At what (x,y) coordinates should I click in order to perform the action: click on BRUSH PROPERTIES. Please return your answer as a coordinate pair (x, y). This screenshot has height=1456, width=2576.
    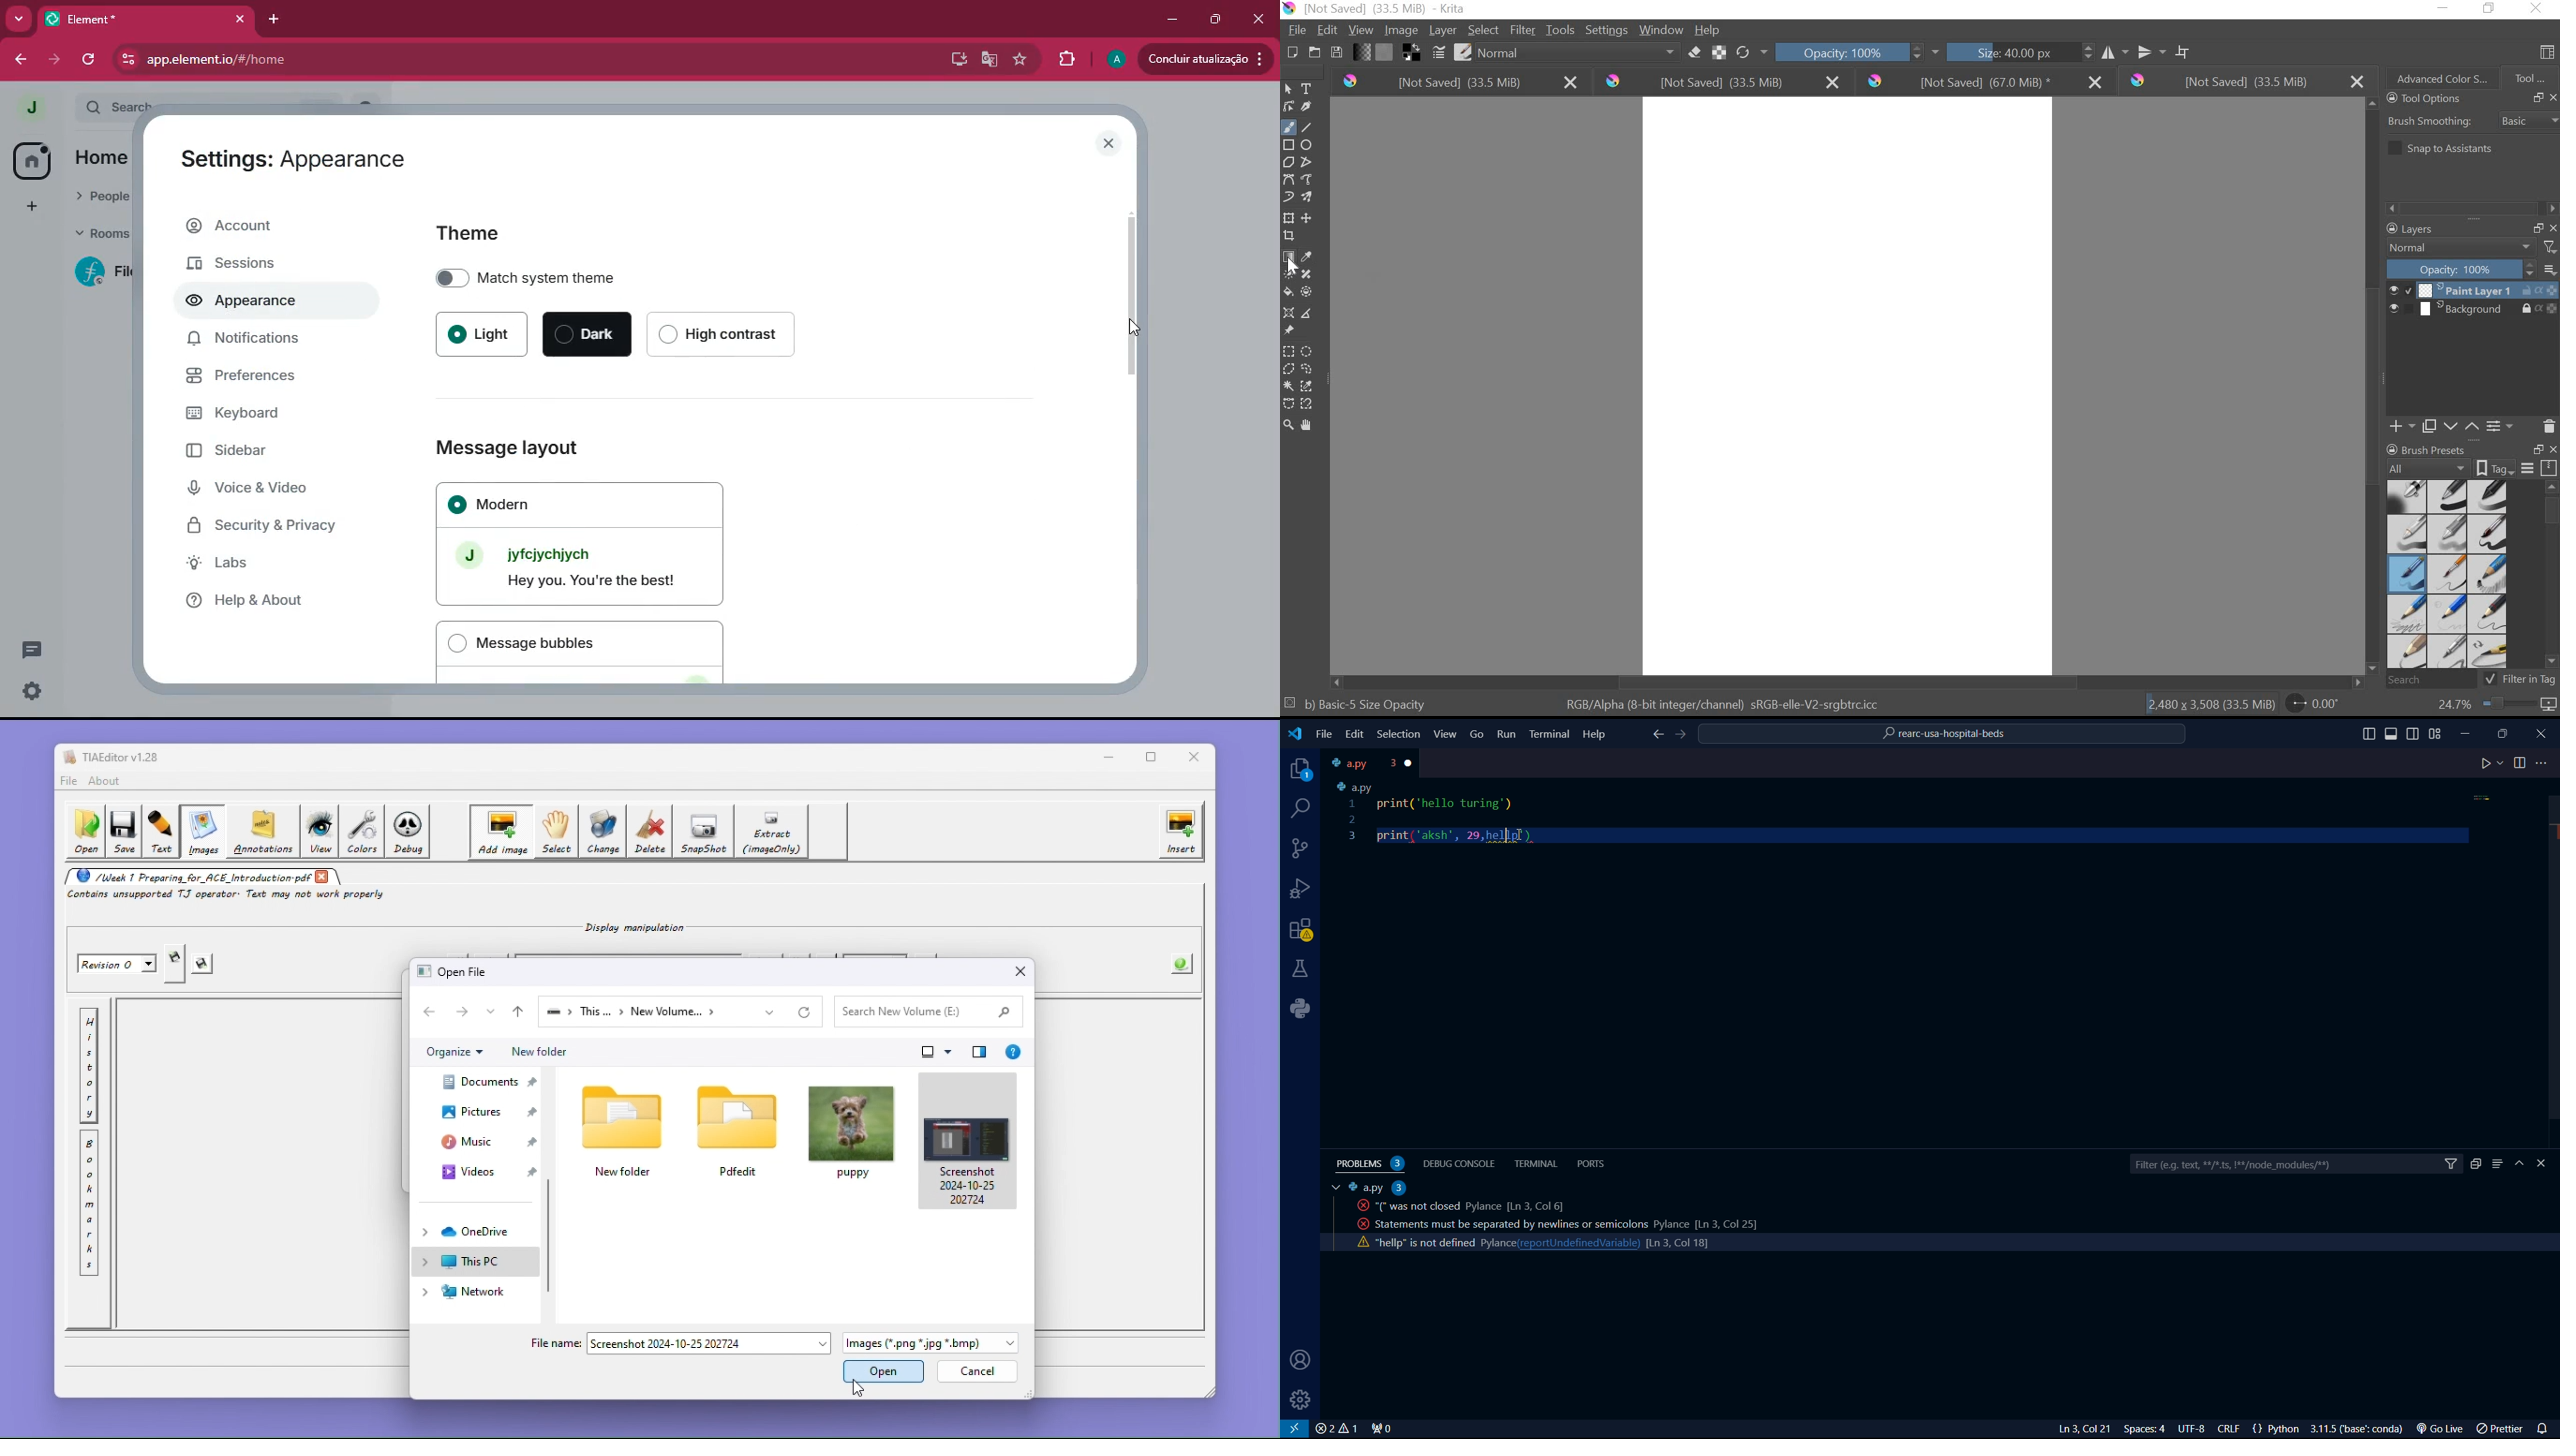
    Looking at the image, I should click on (2471, 468).